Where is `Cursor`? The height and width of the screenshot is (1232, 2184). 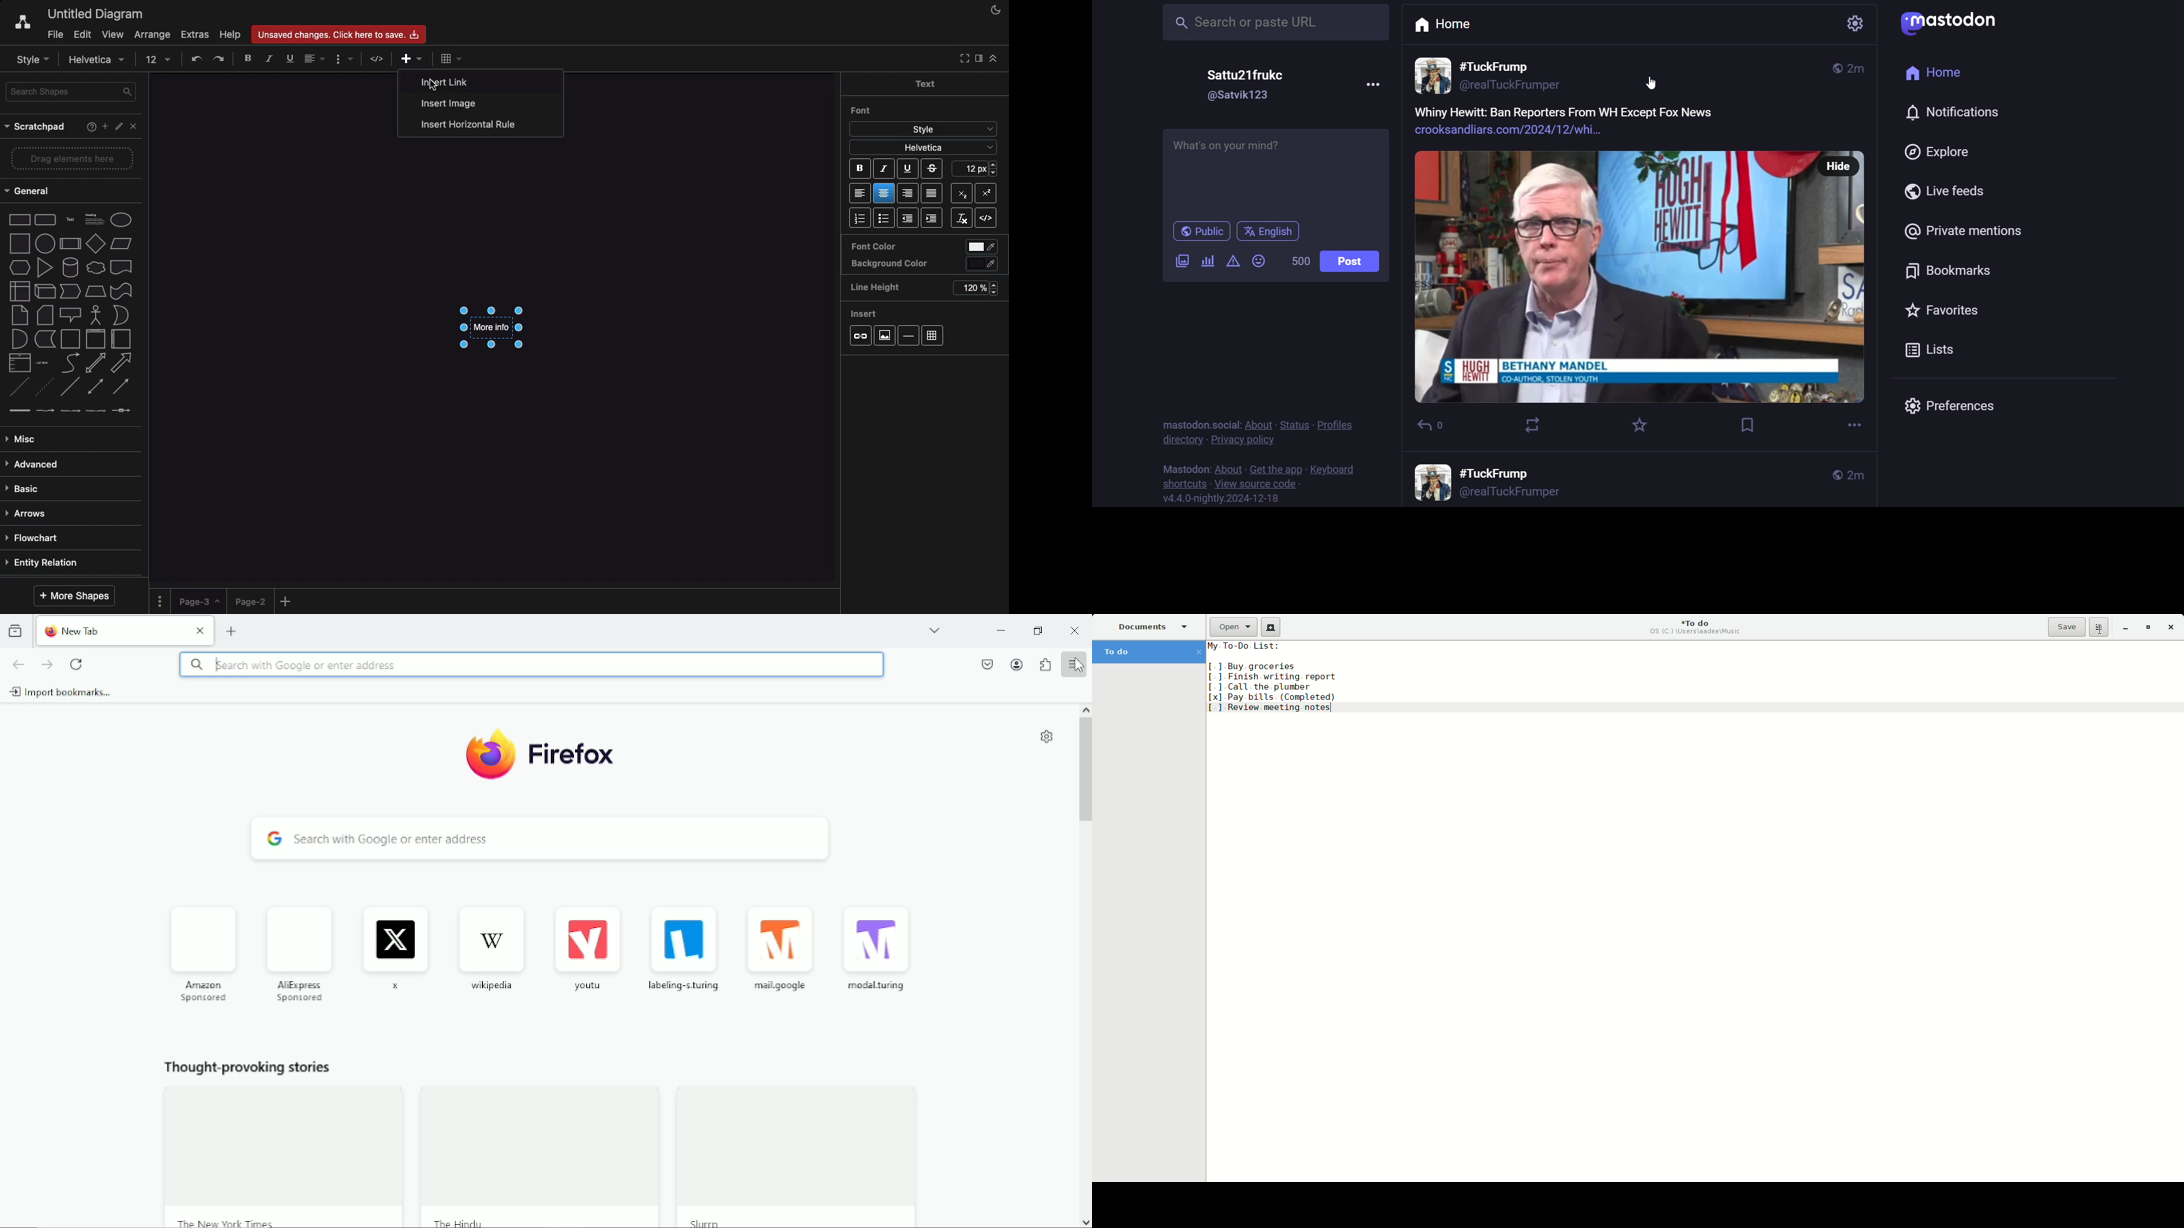
Cursor is located at coordinates (1074, 665).